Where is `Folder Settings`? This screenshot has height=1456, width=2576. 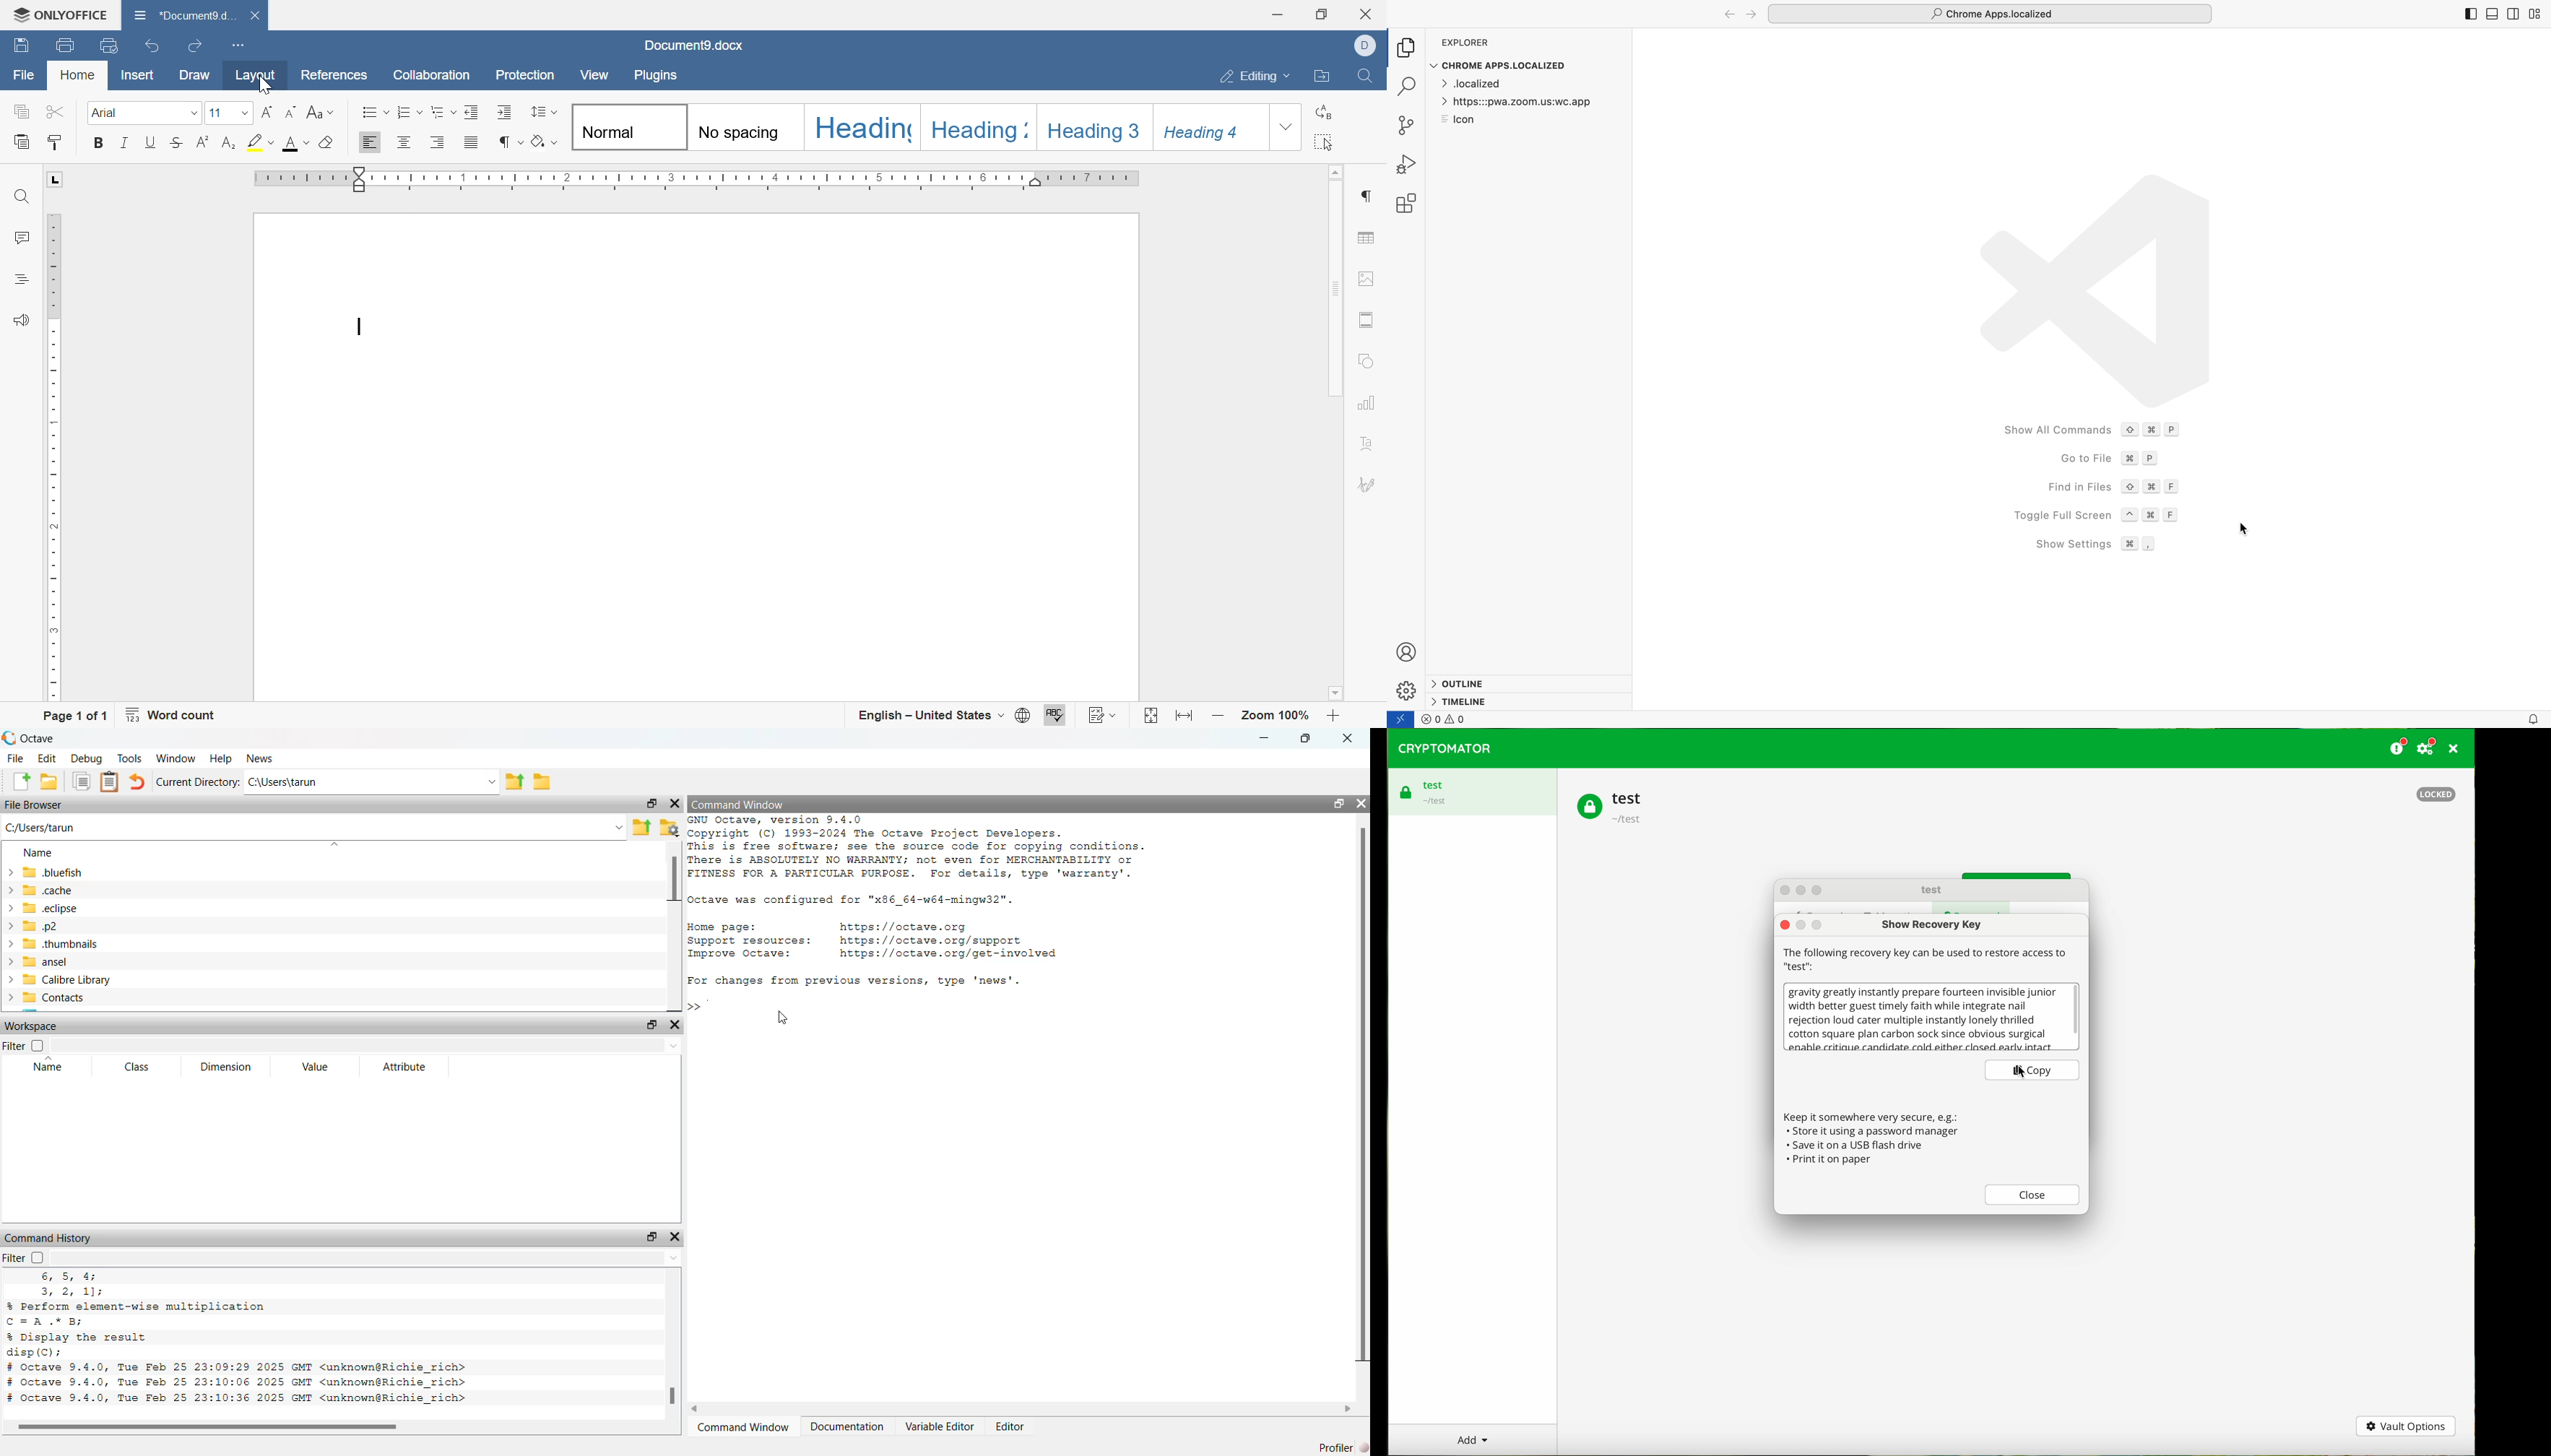 Folder Settings is located at coordinates (670, 827).